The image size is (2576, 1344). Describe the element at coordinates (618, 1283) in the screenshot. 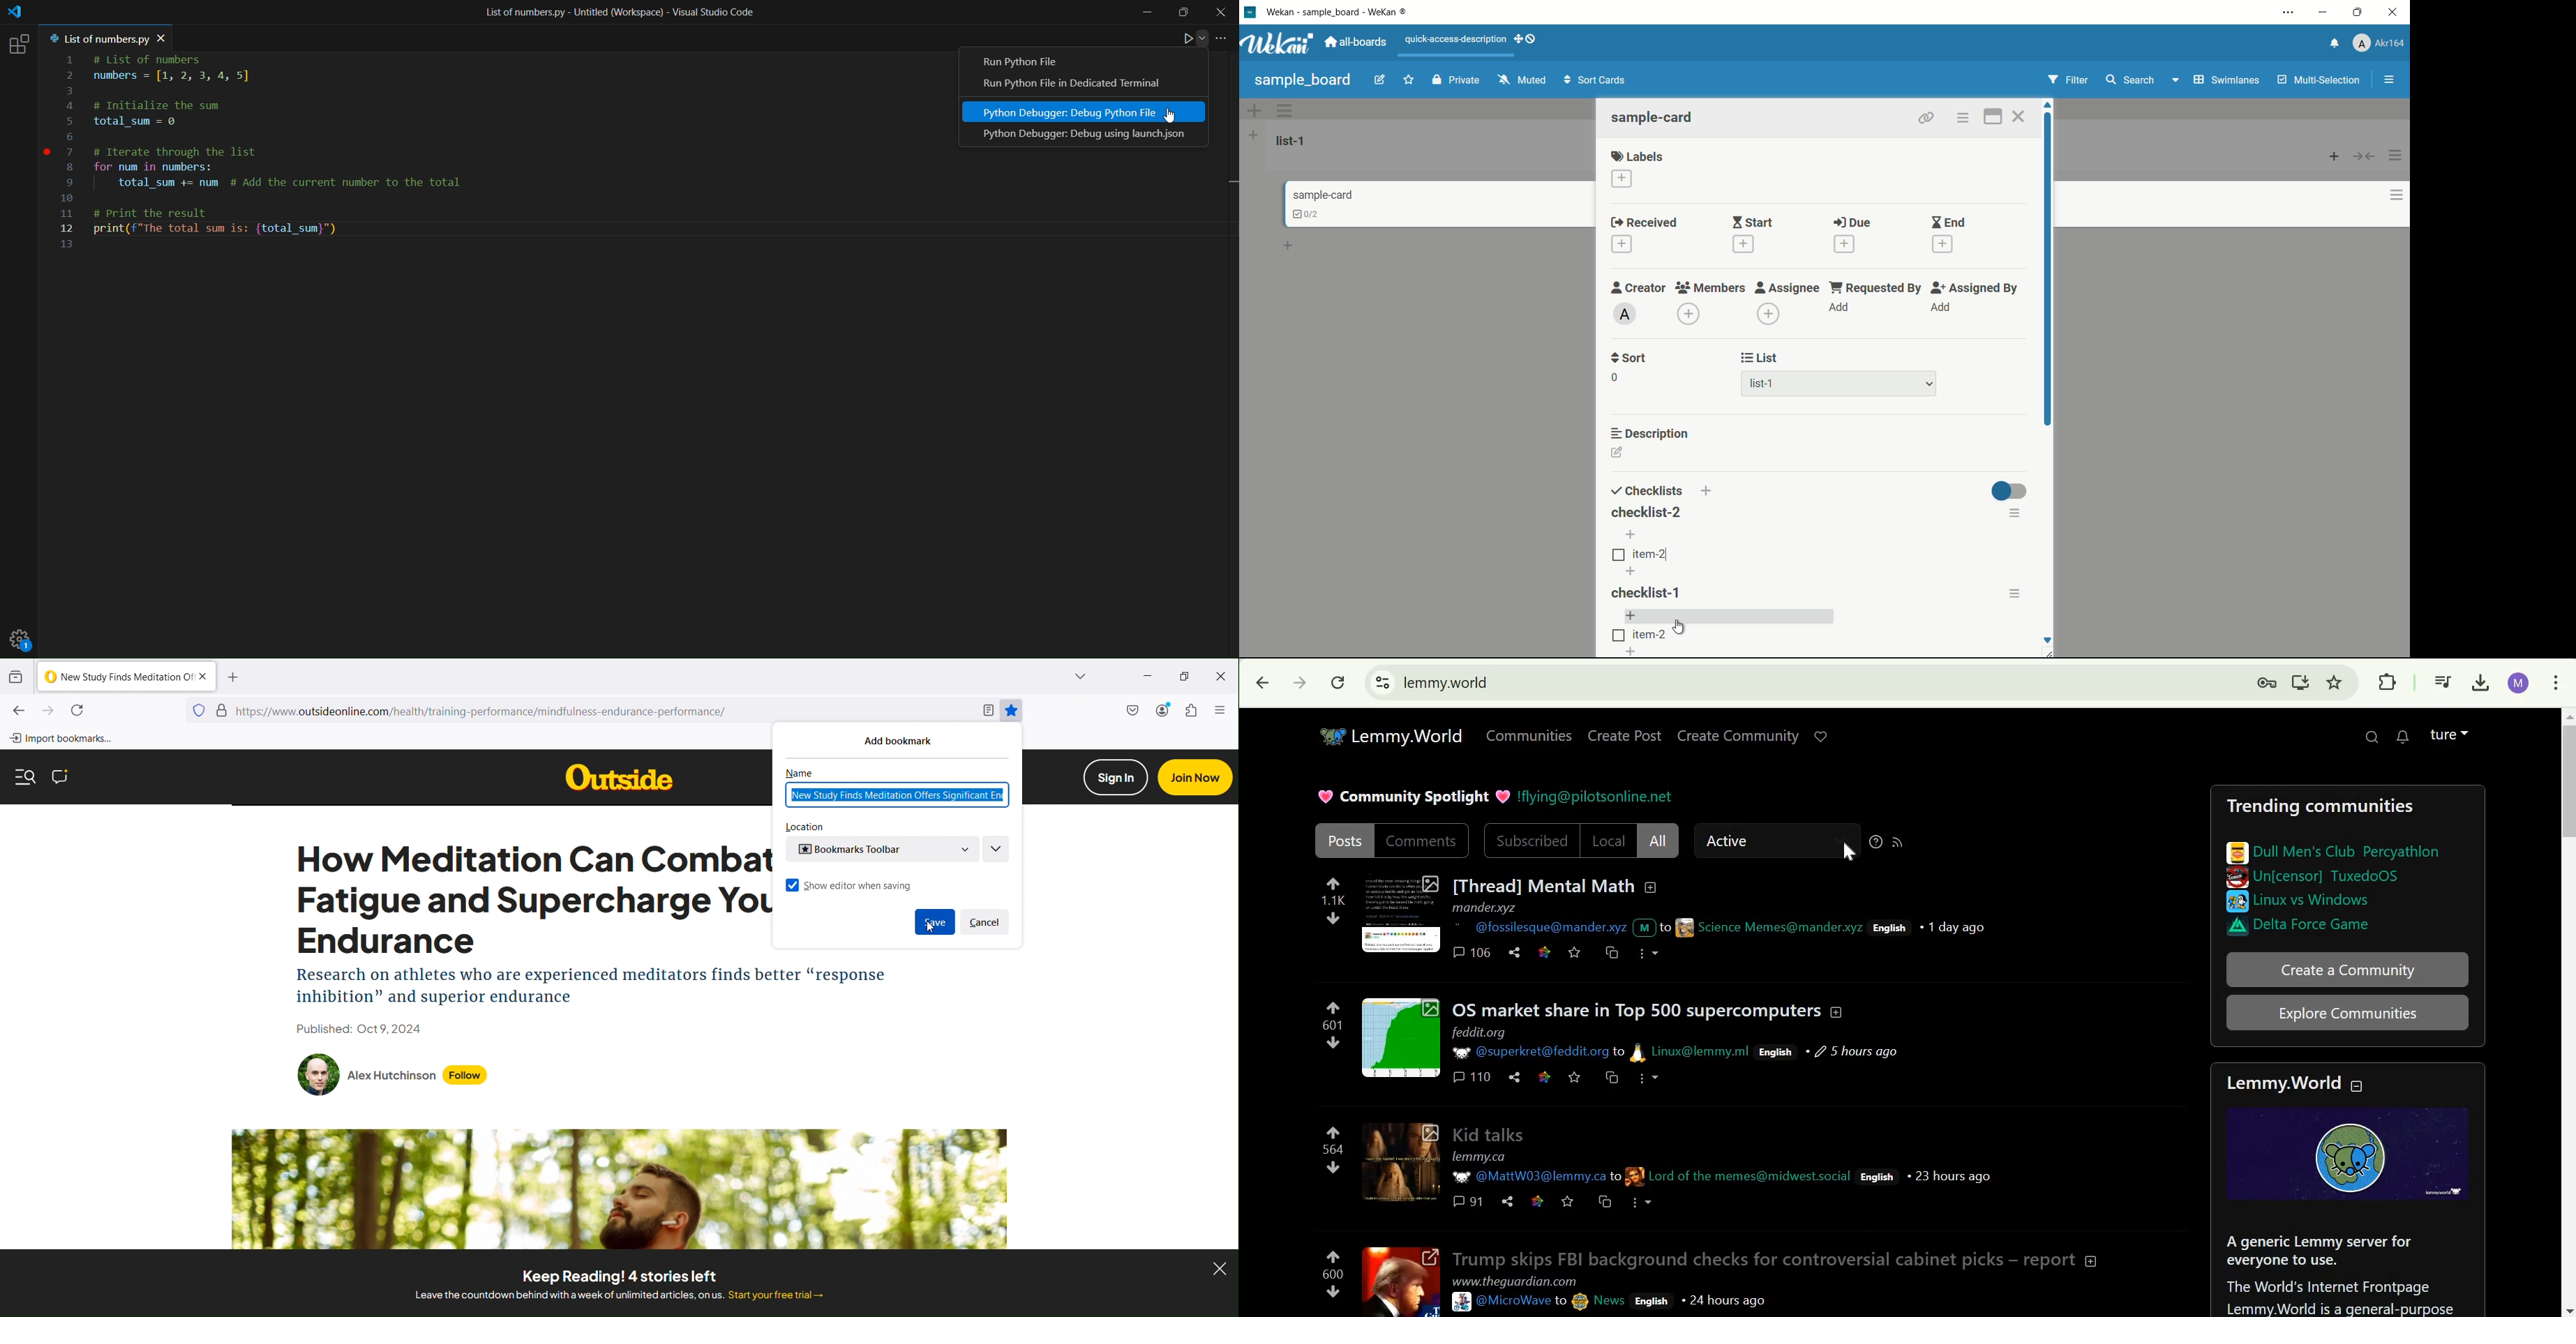

I see `Text` at that location.